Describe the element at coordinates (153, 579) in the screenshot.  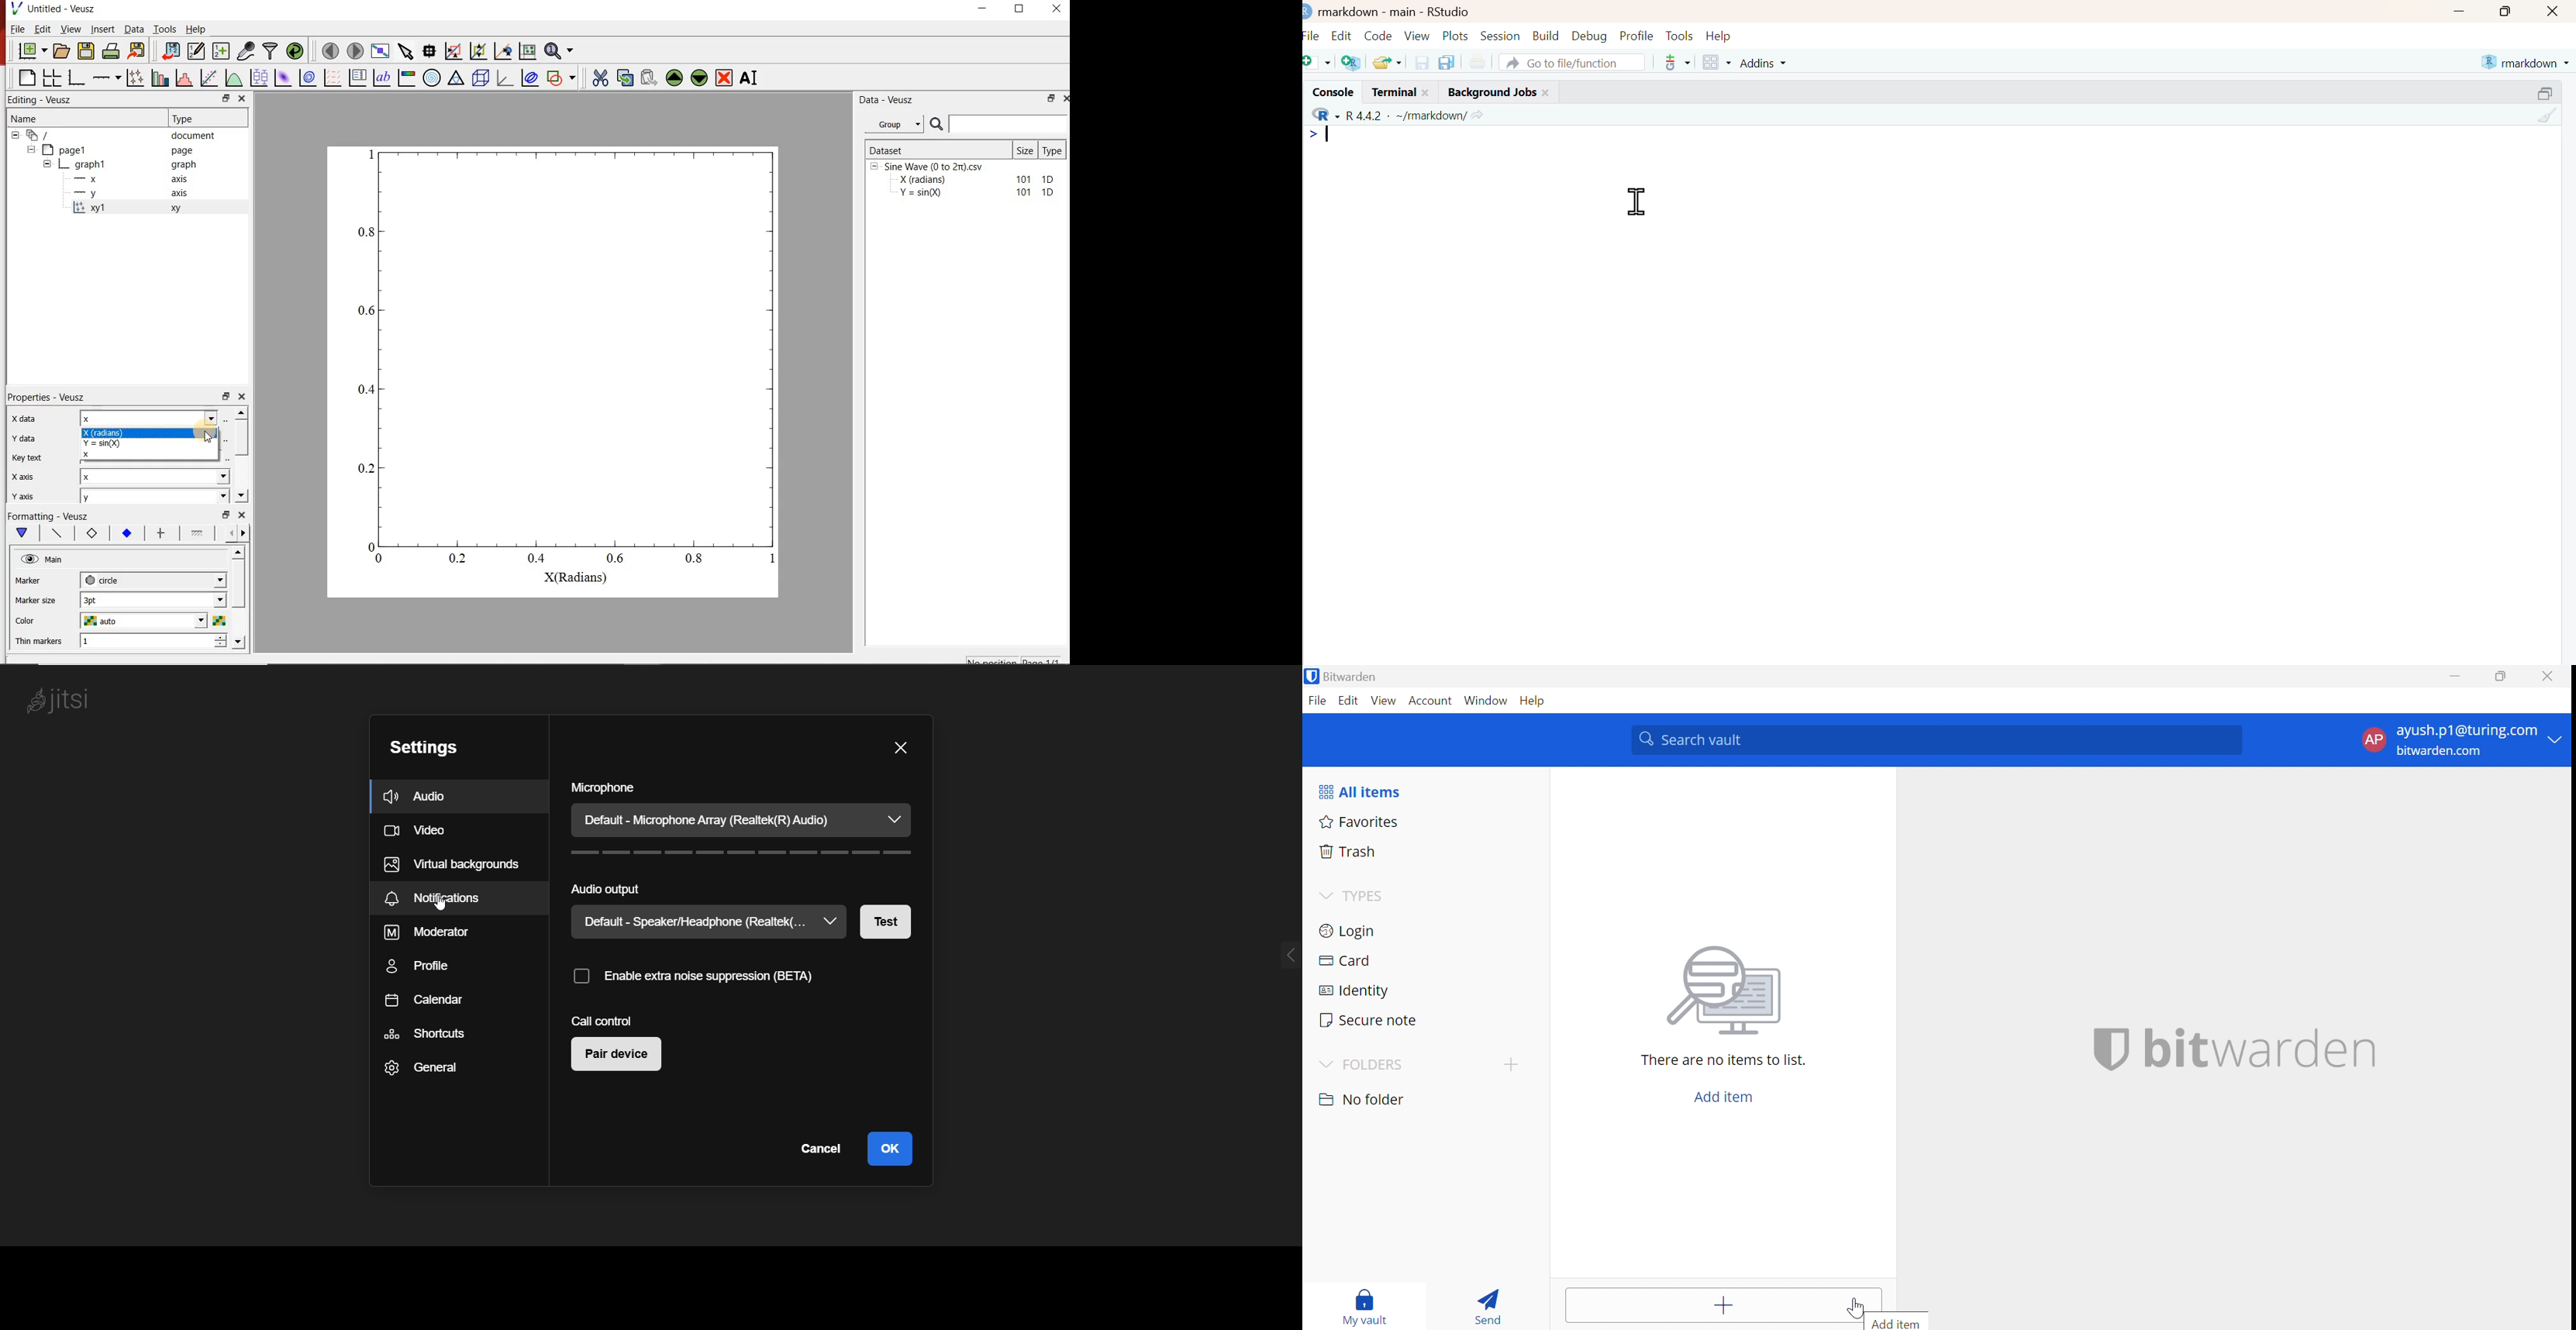
I see `next-tick` at that location.